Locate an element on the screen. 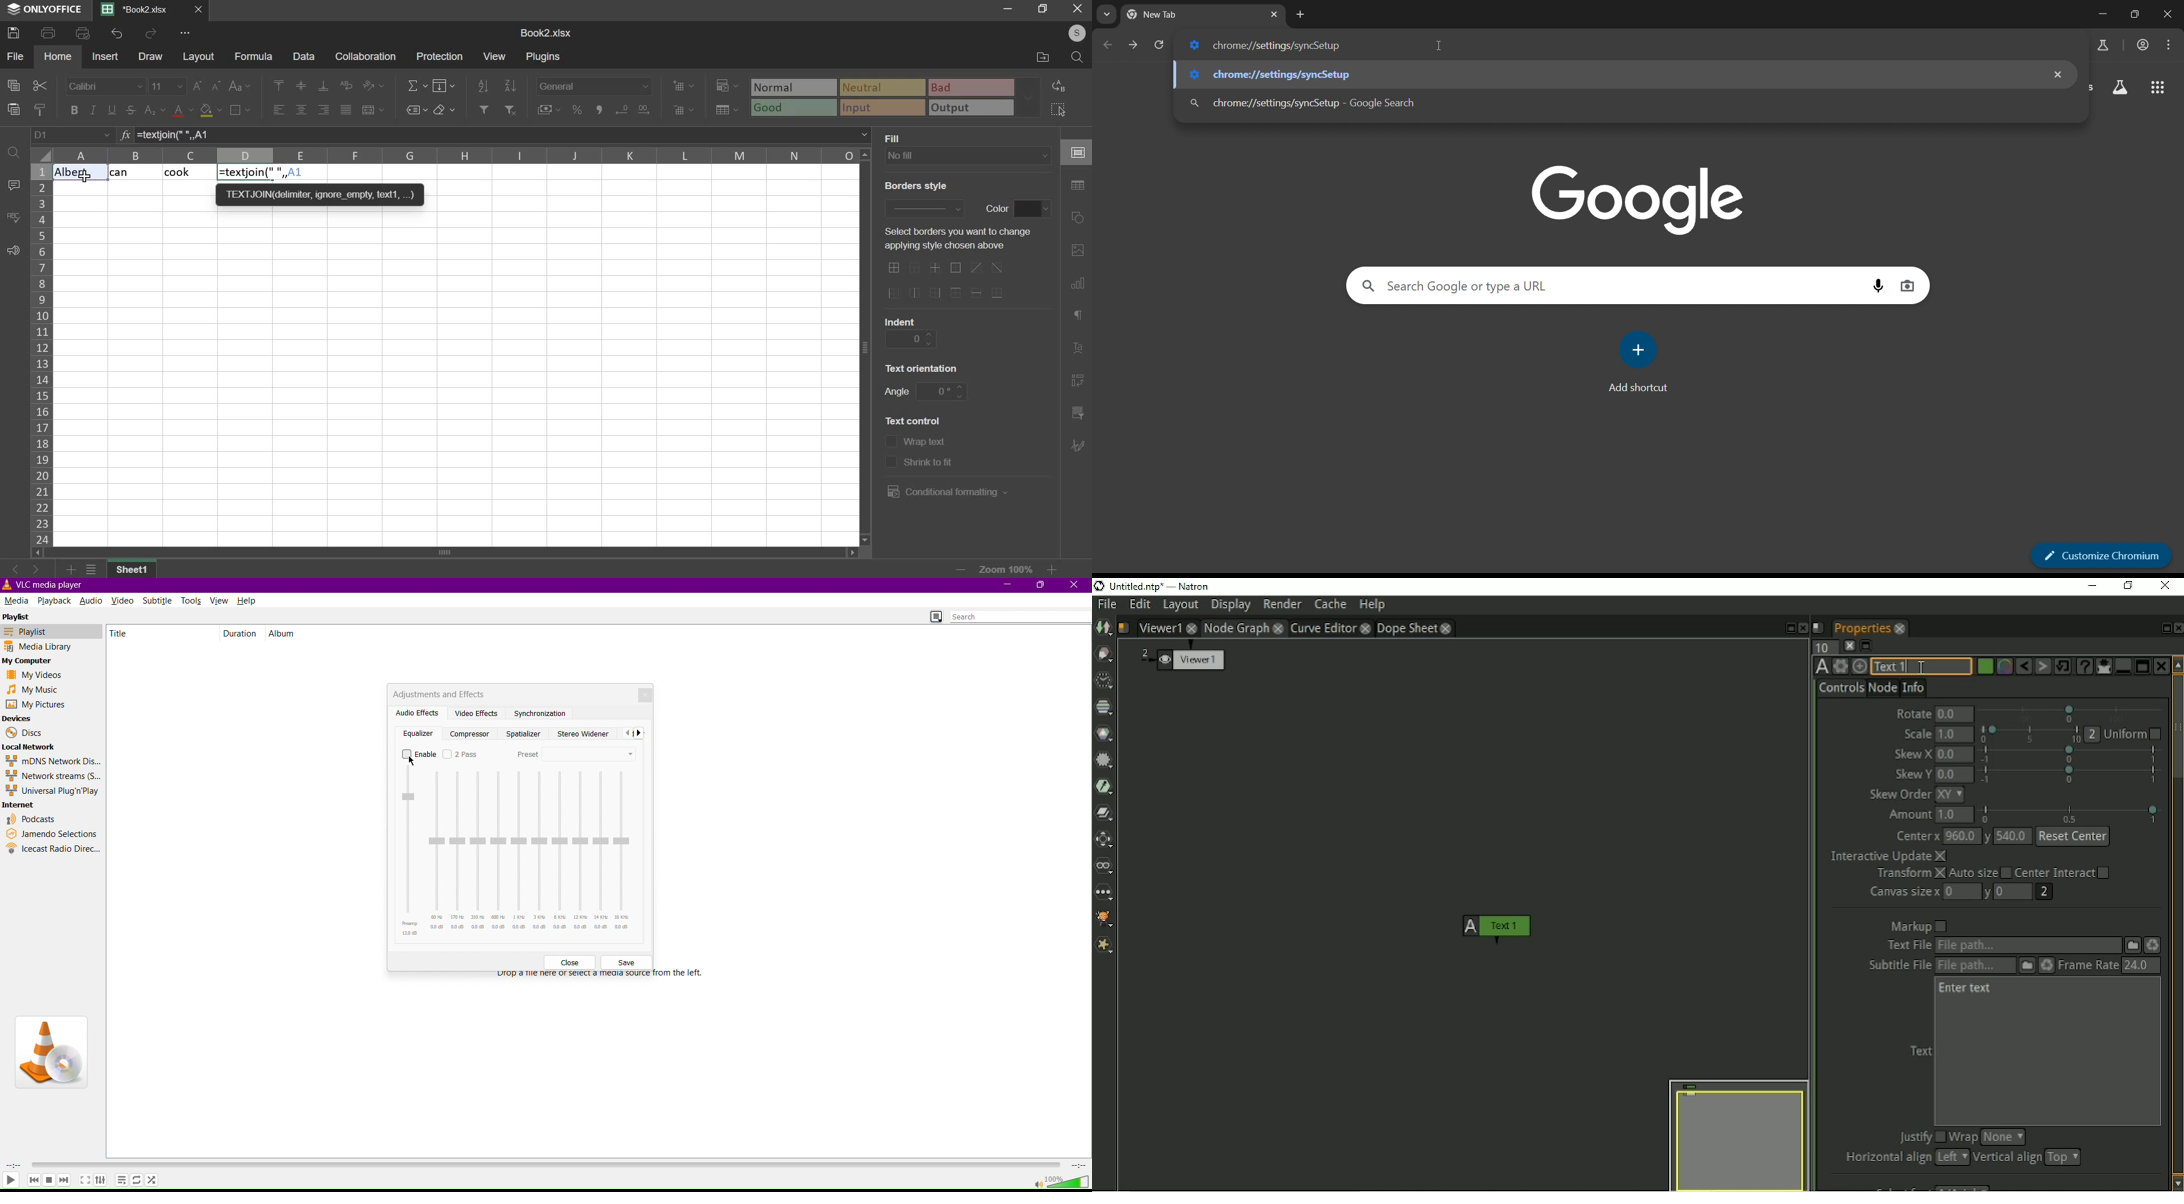  font size is located at coordinates (168, 86).